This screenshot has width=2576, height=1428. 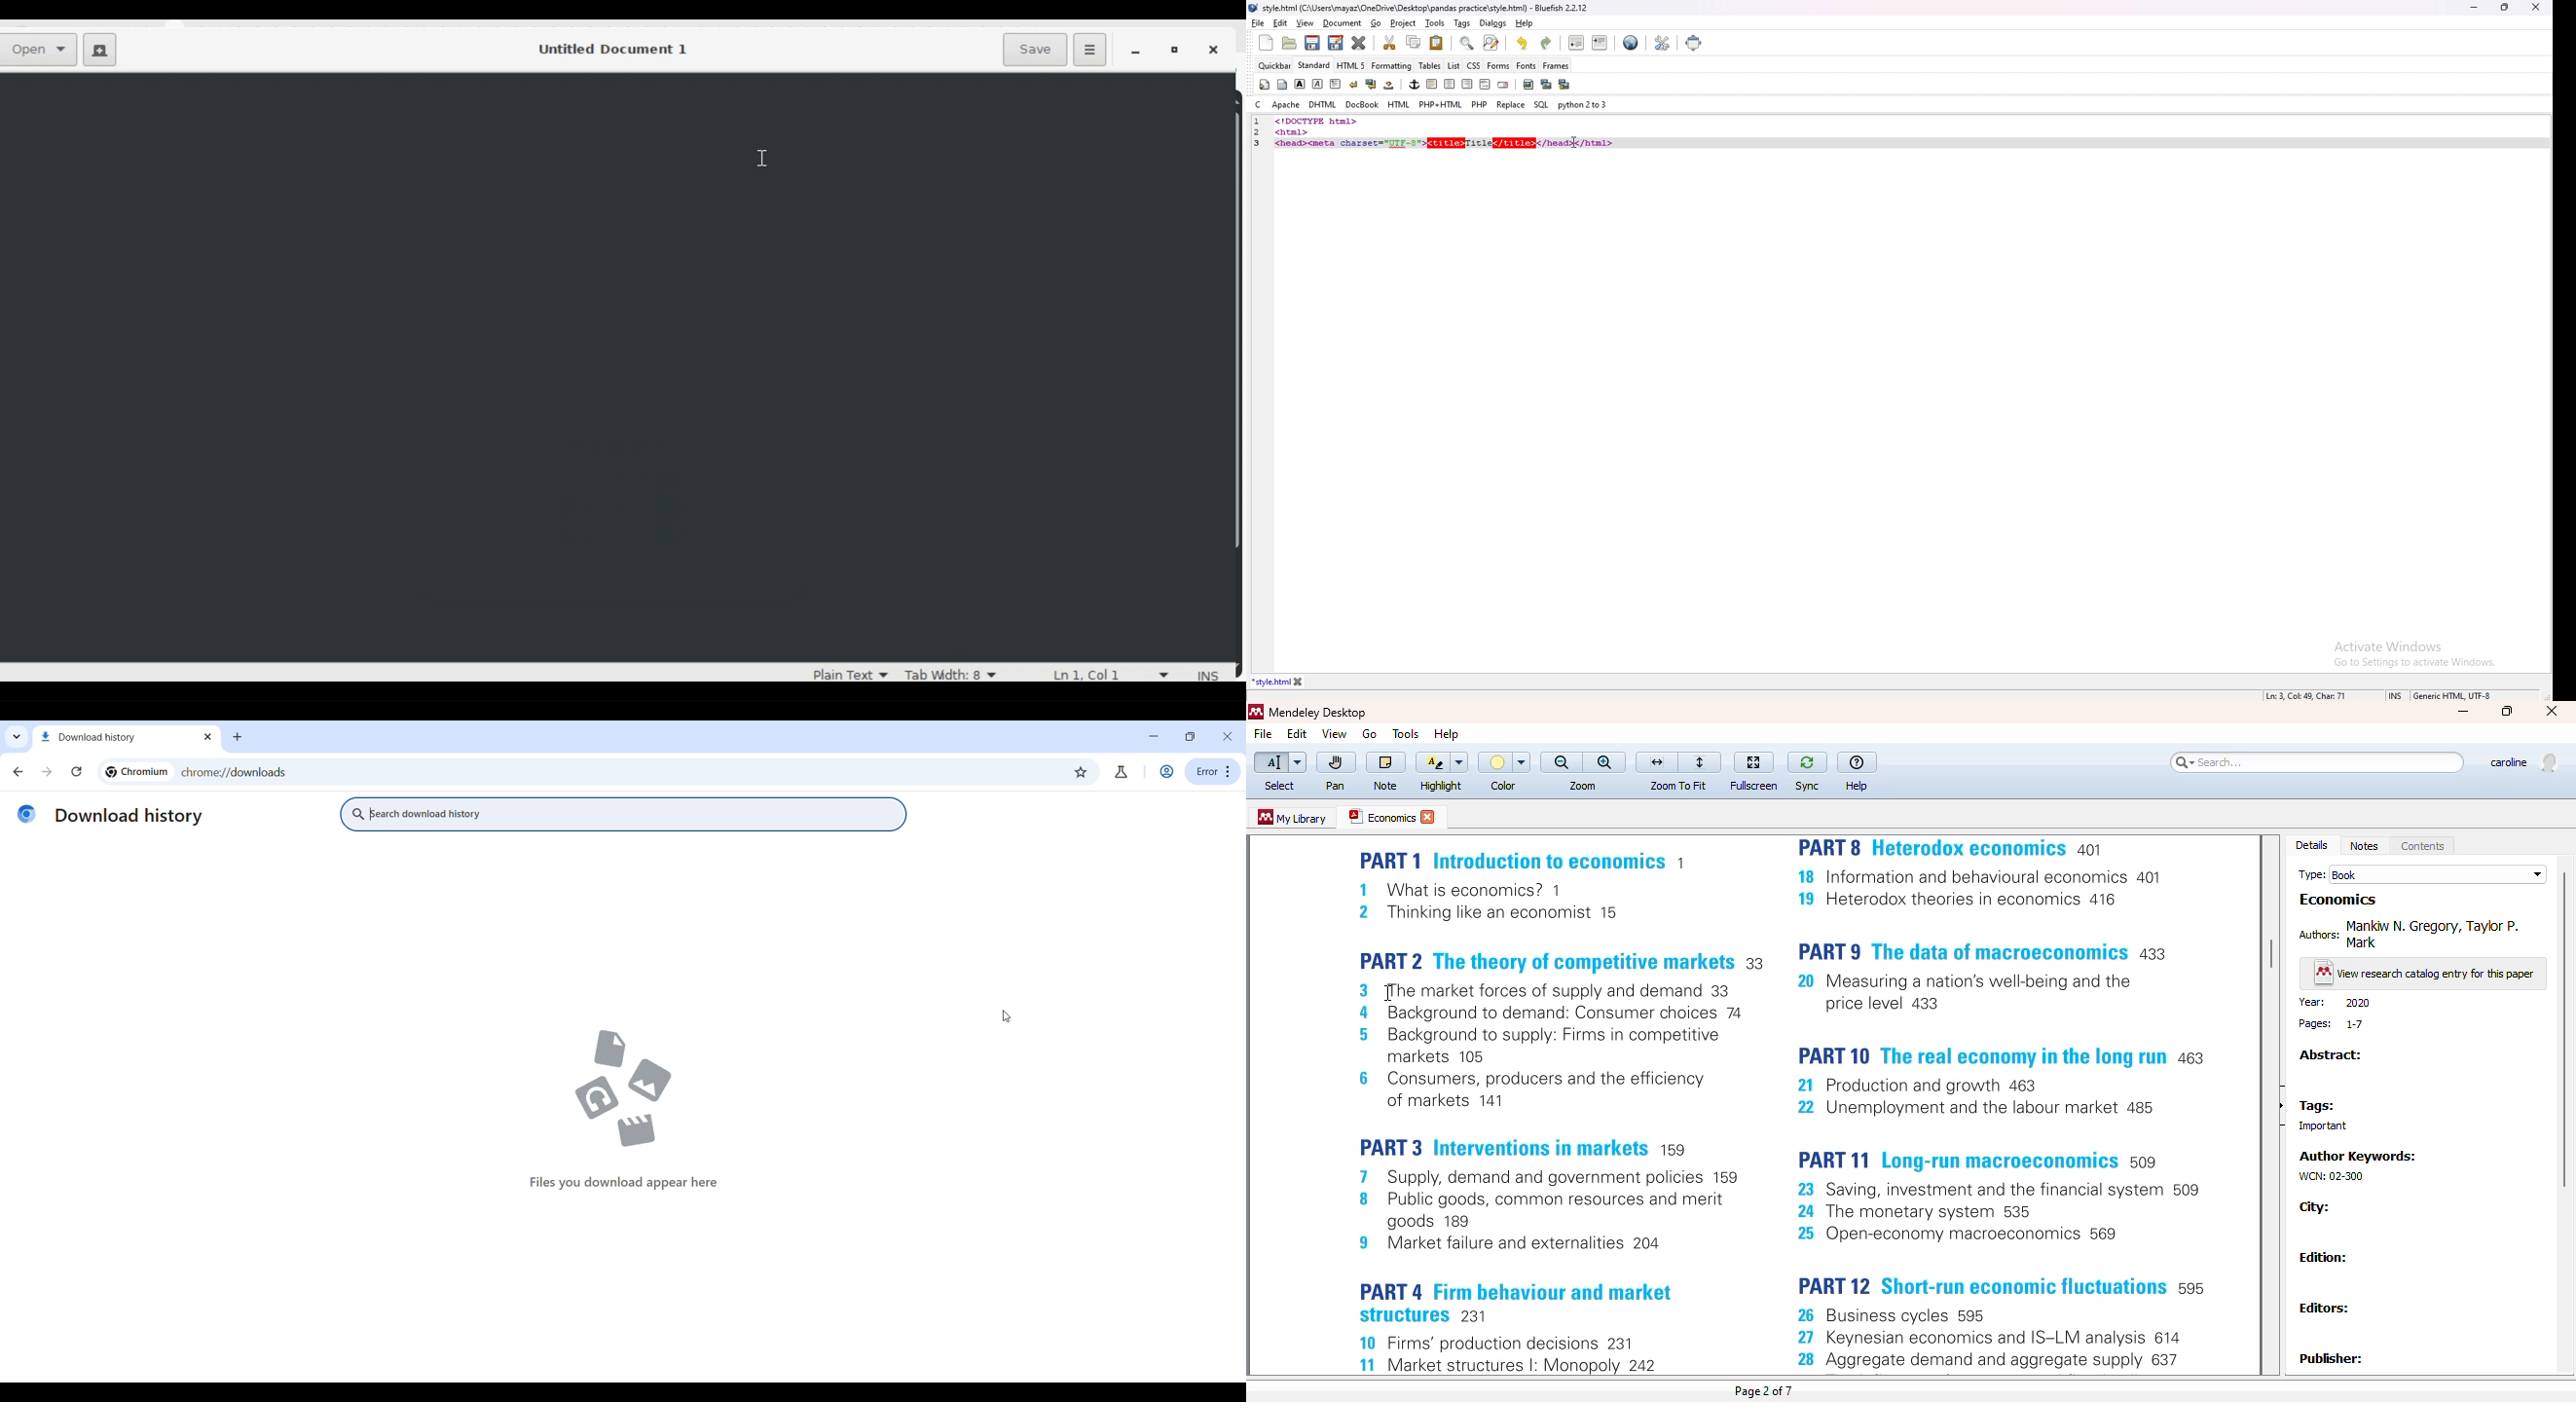 What do you see at coordinates (1153, 736) in the screenshot?
I see `Minimize` at bounding box center [1153, 736].